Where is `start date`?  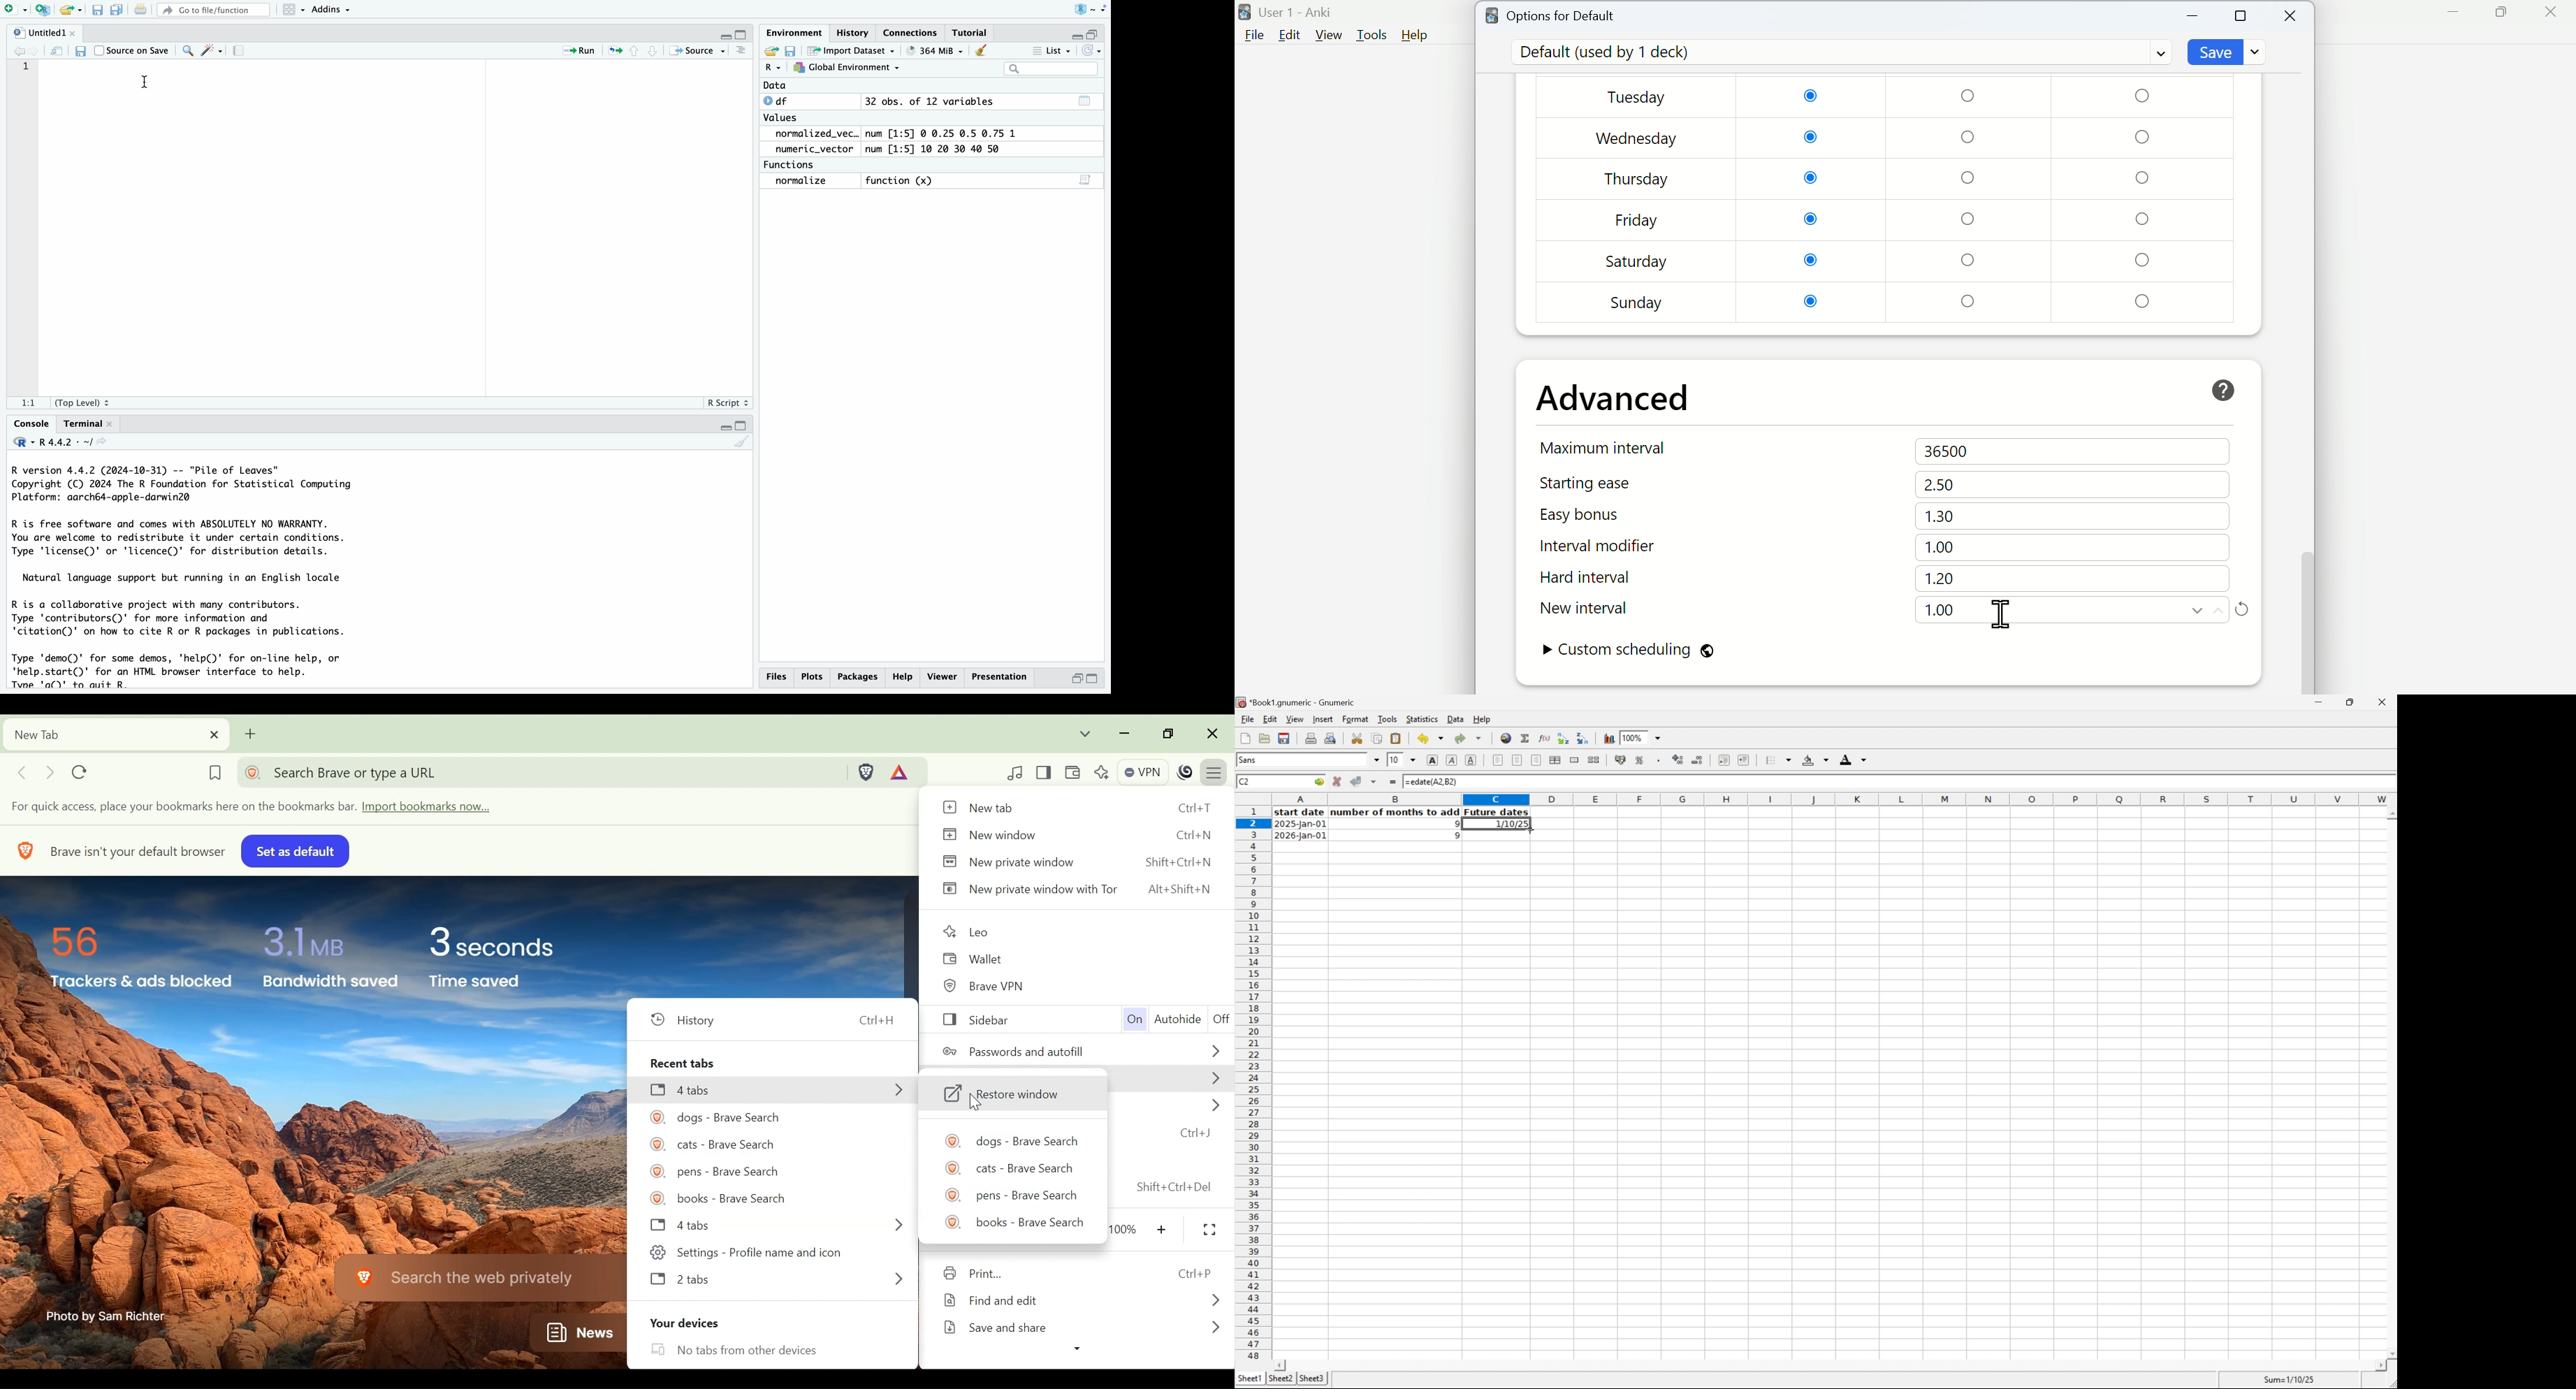 start date is located at coordinates (1301, 813).